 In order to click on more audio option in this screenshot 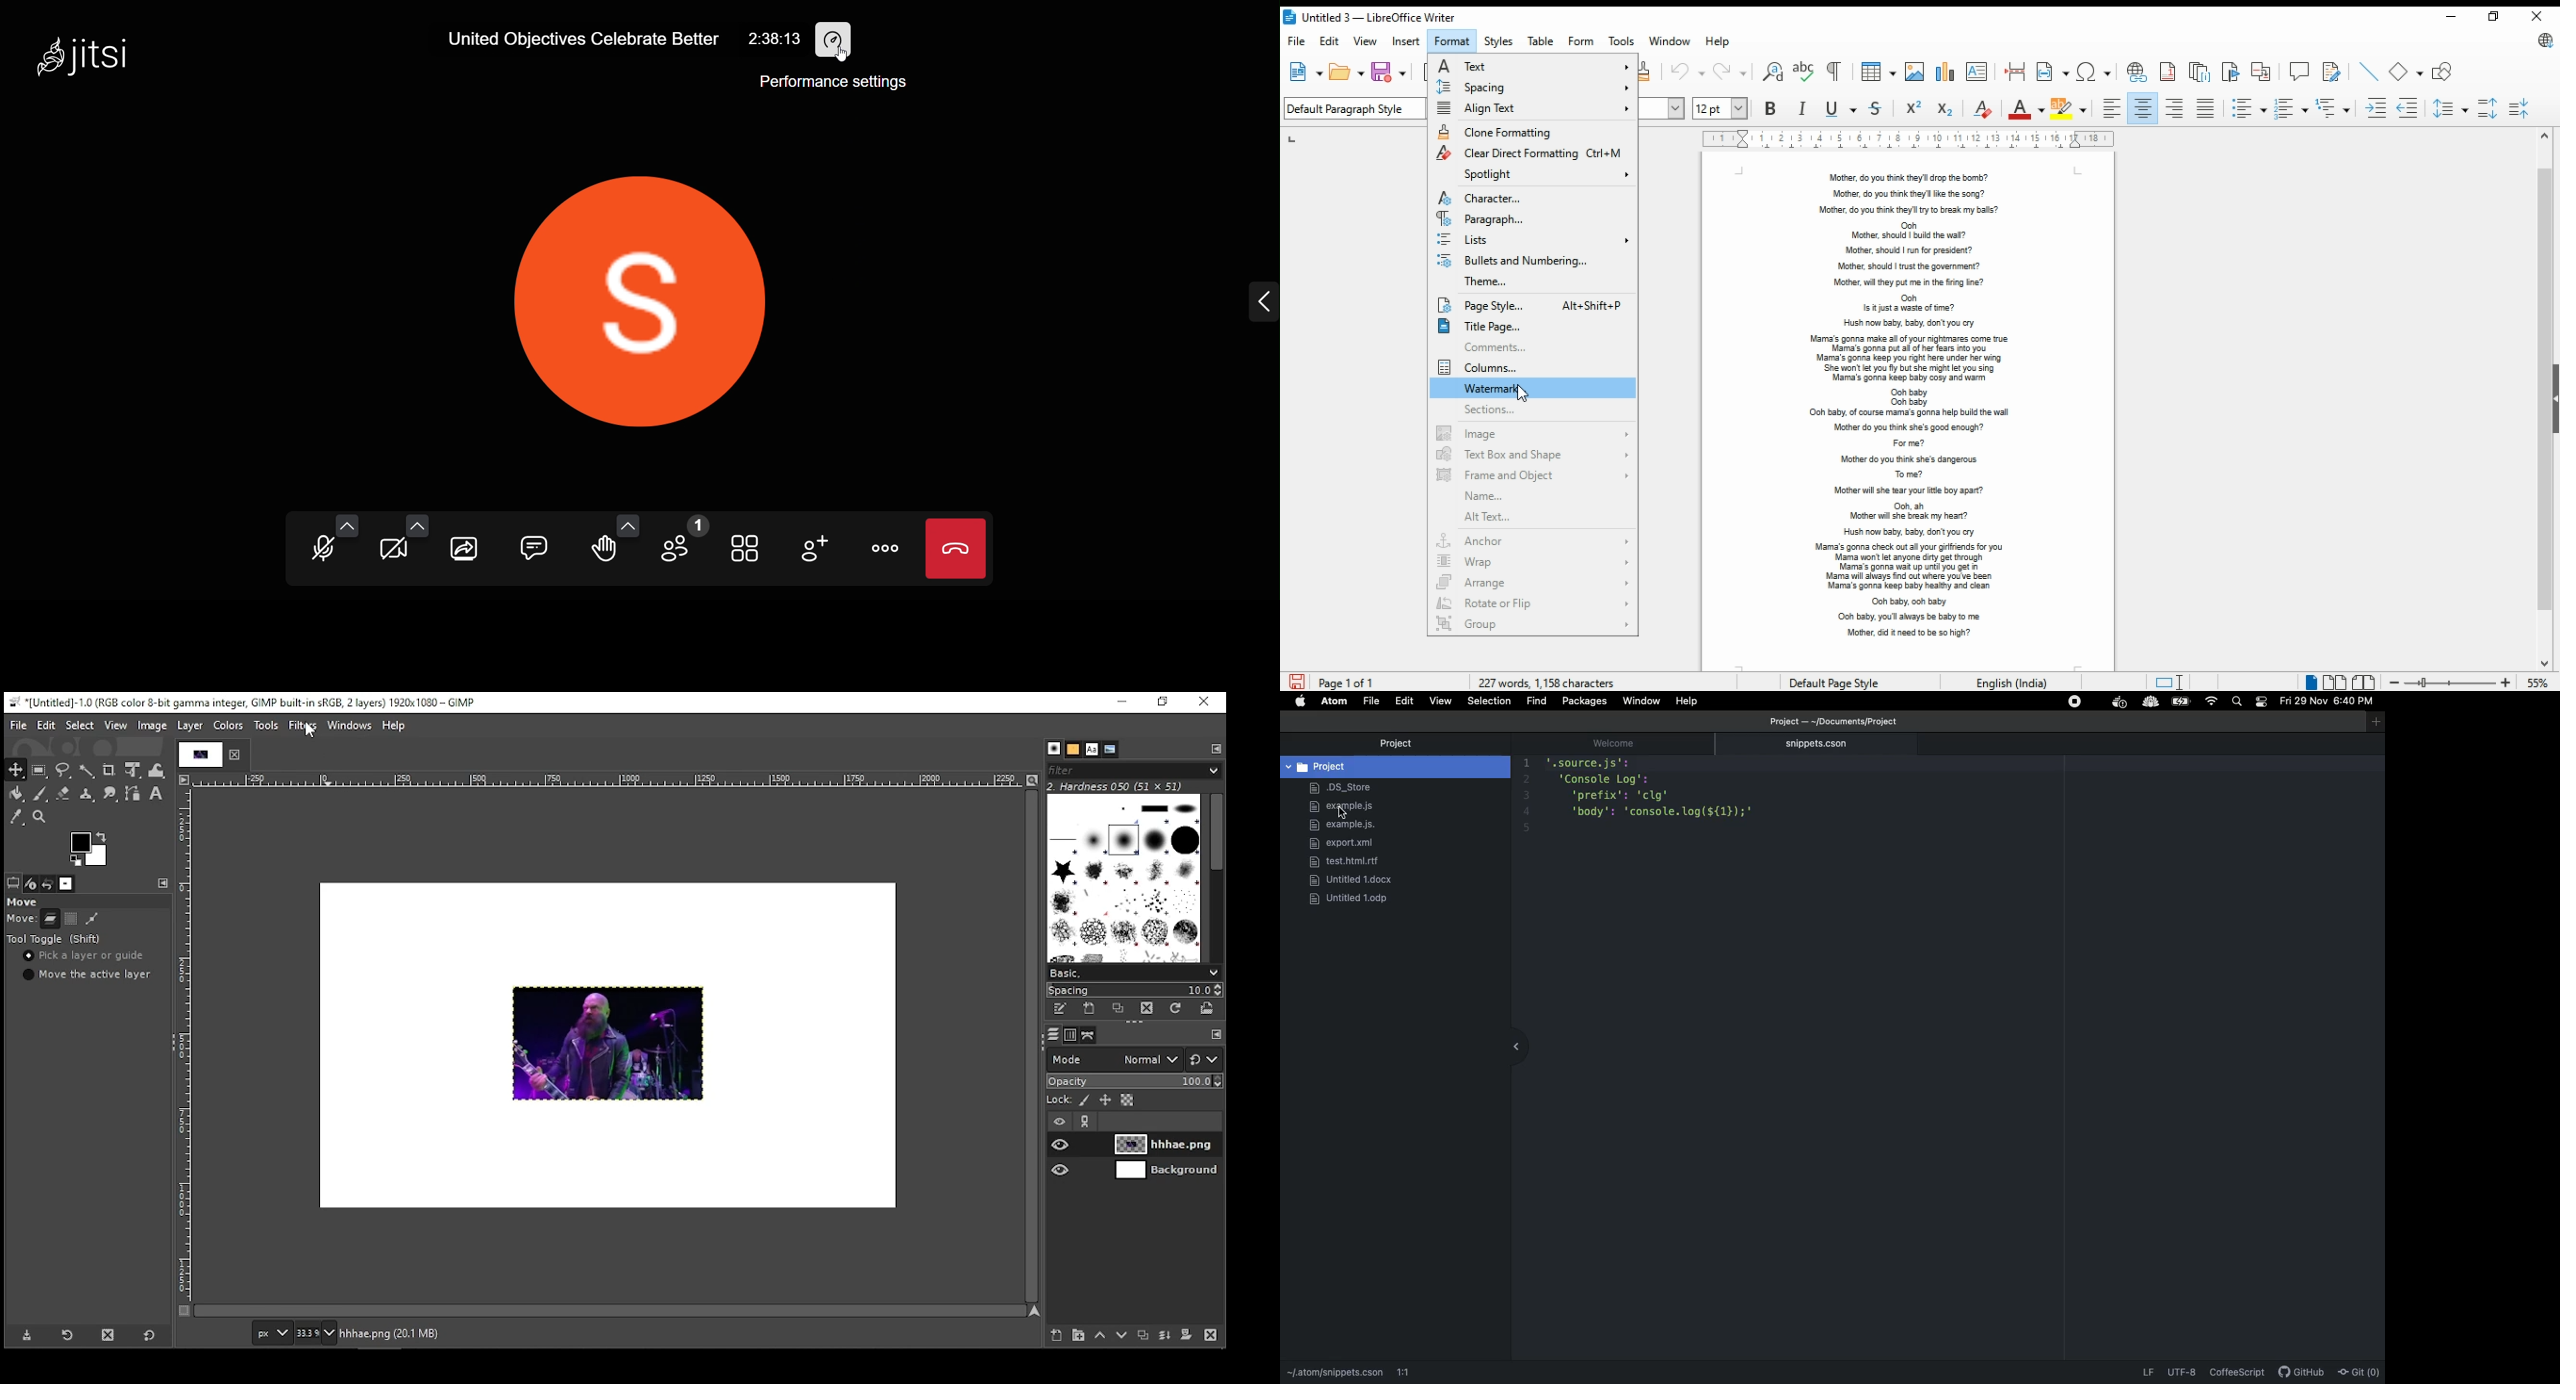, I will do `click(346, 526)`.